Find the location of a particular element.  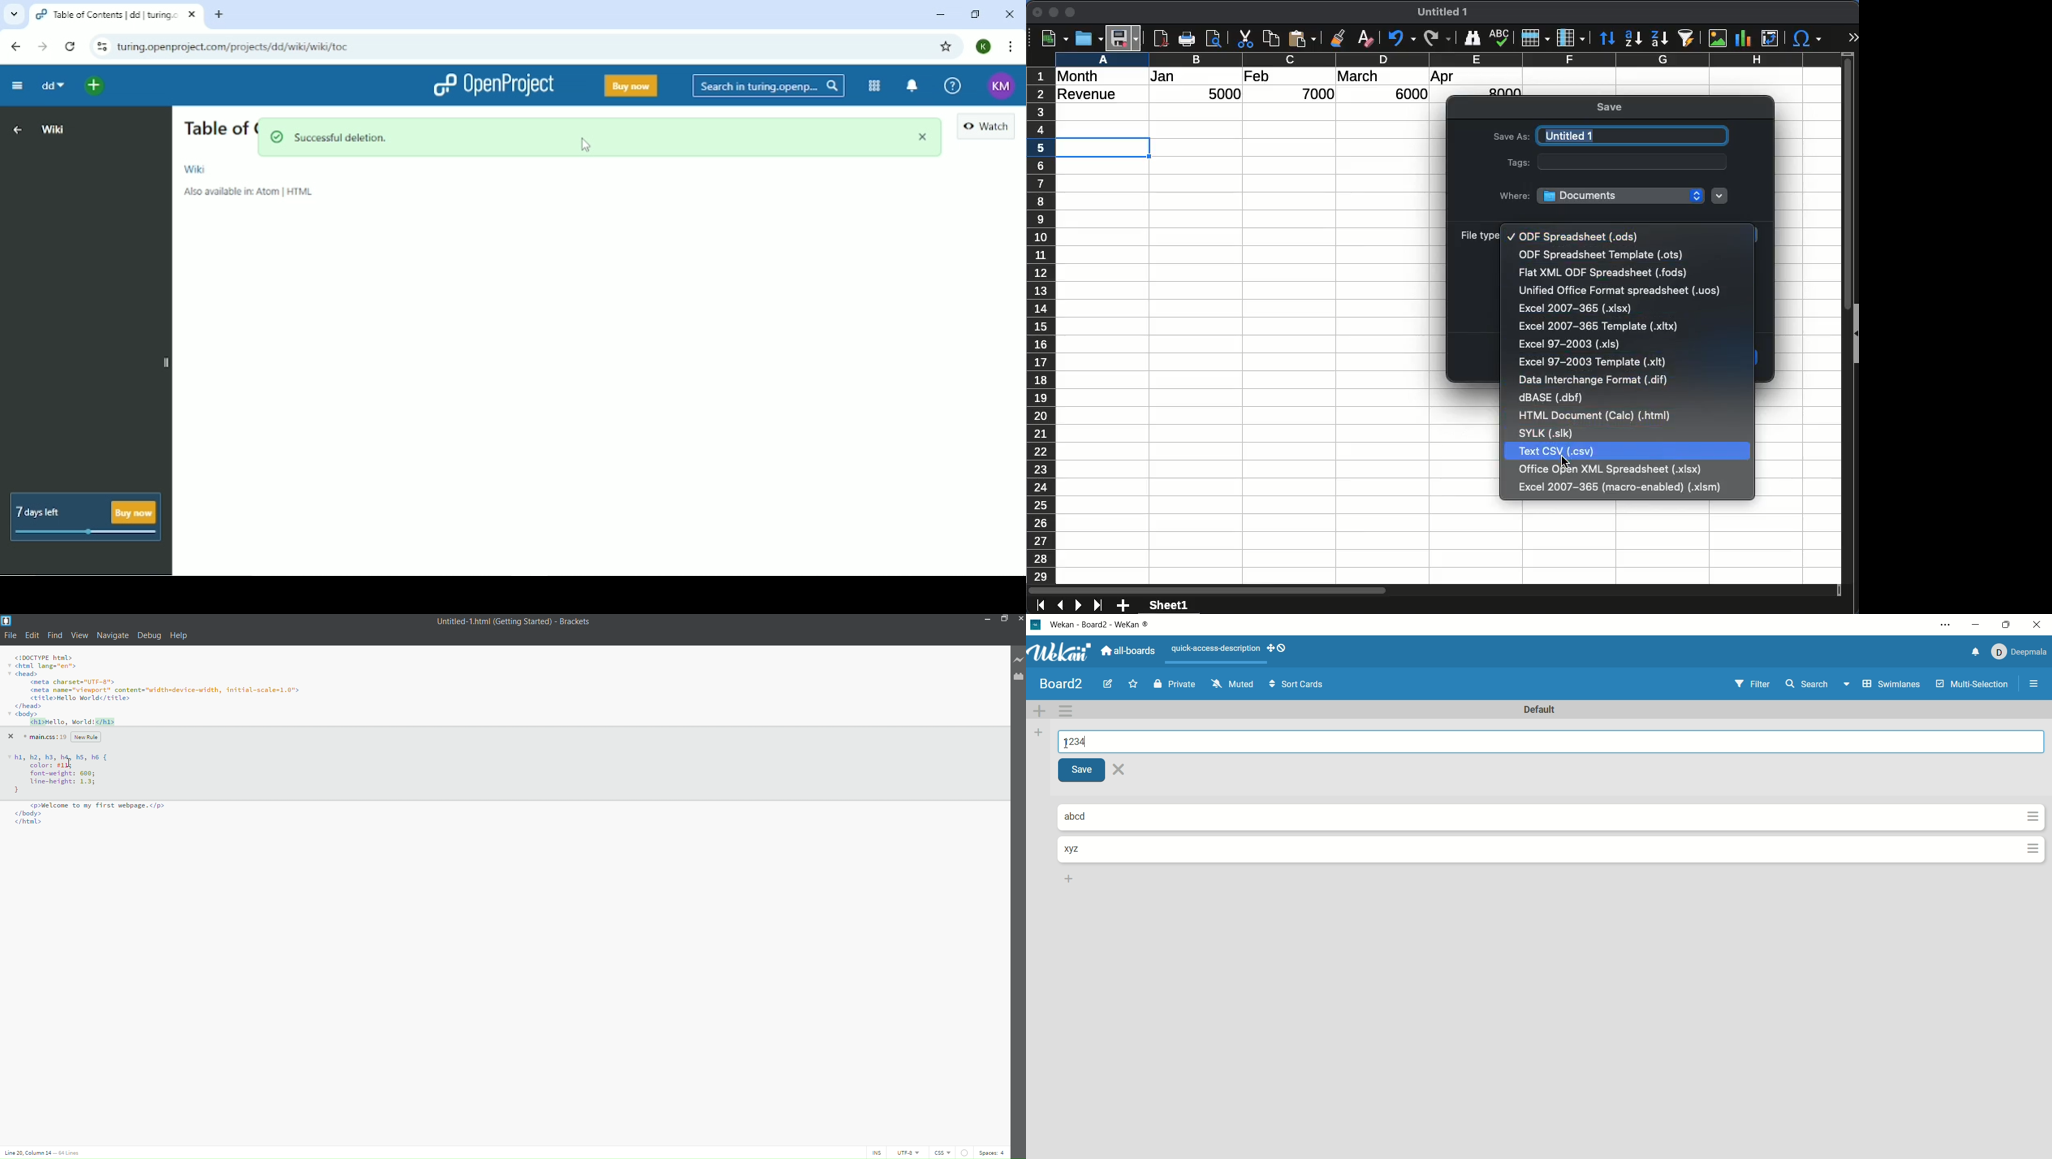

Current tab is located at coordinates (115, 15).